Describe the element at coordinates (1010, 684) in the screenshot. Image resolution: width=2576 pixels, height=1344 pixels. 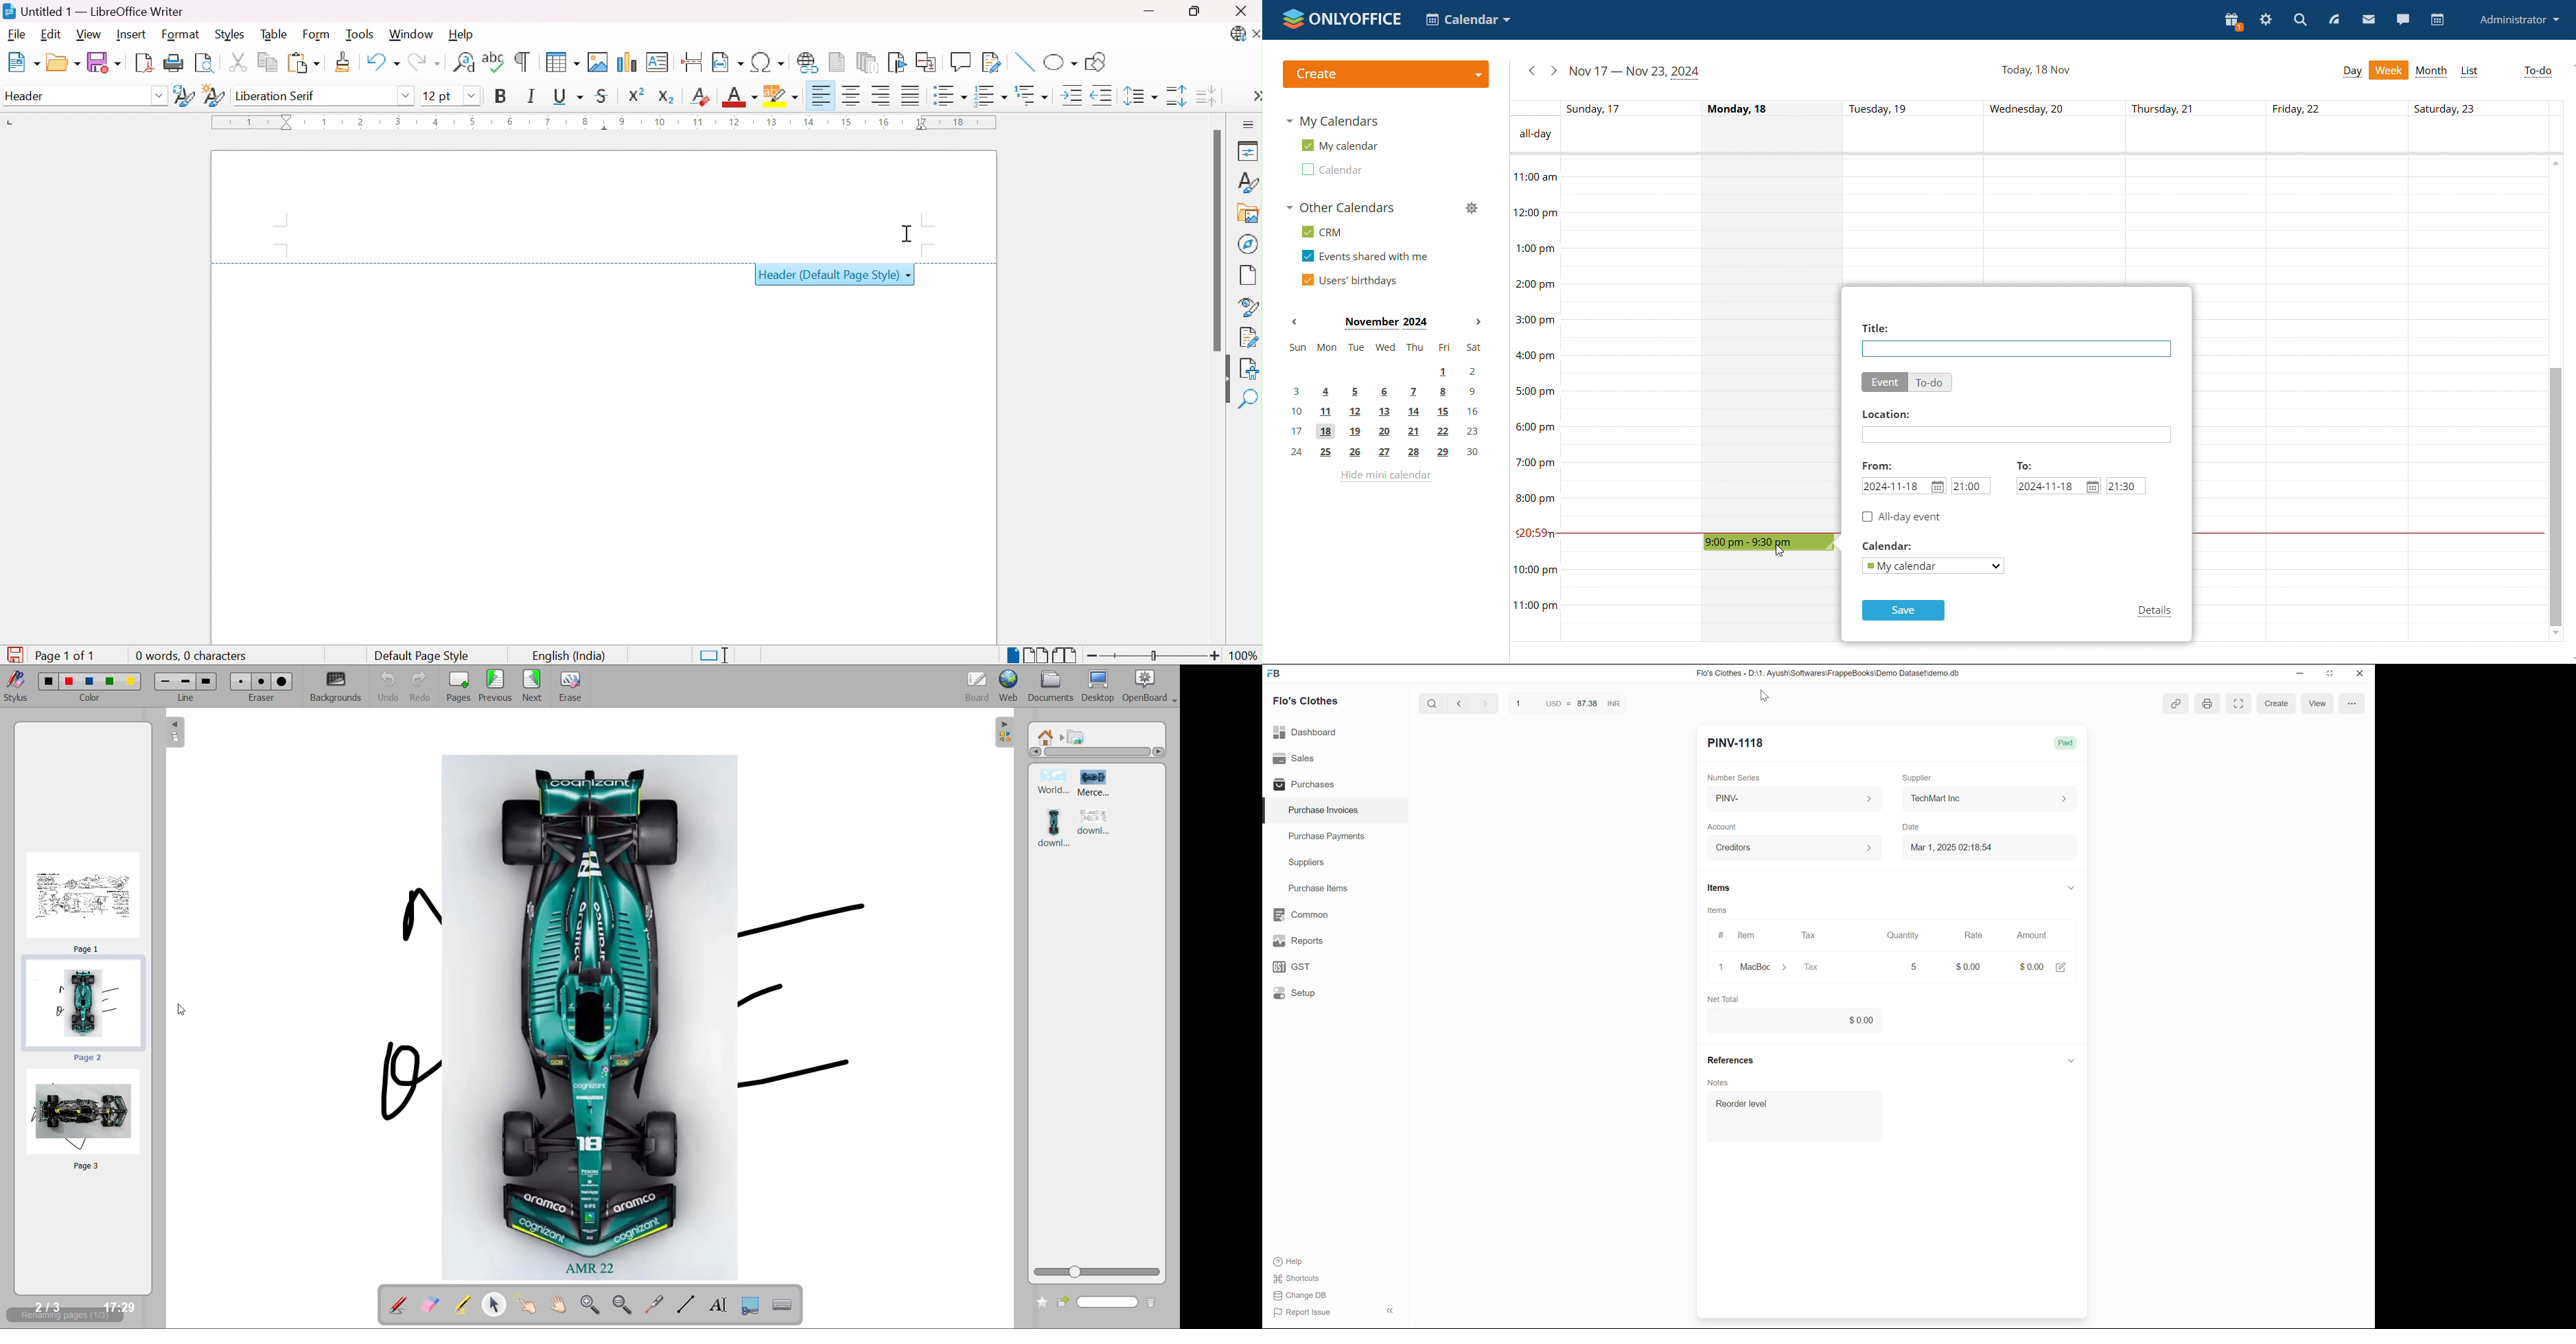
I see `web` at that location.